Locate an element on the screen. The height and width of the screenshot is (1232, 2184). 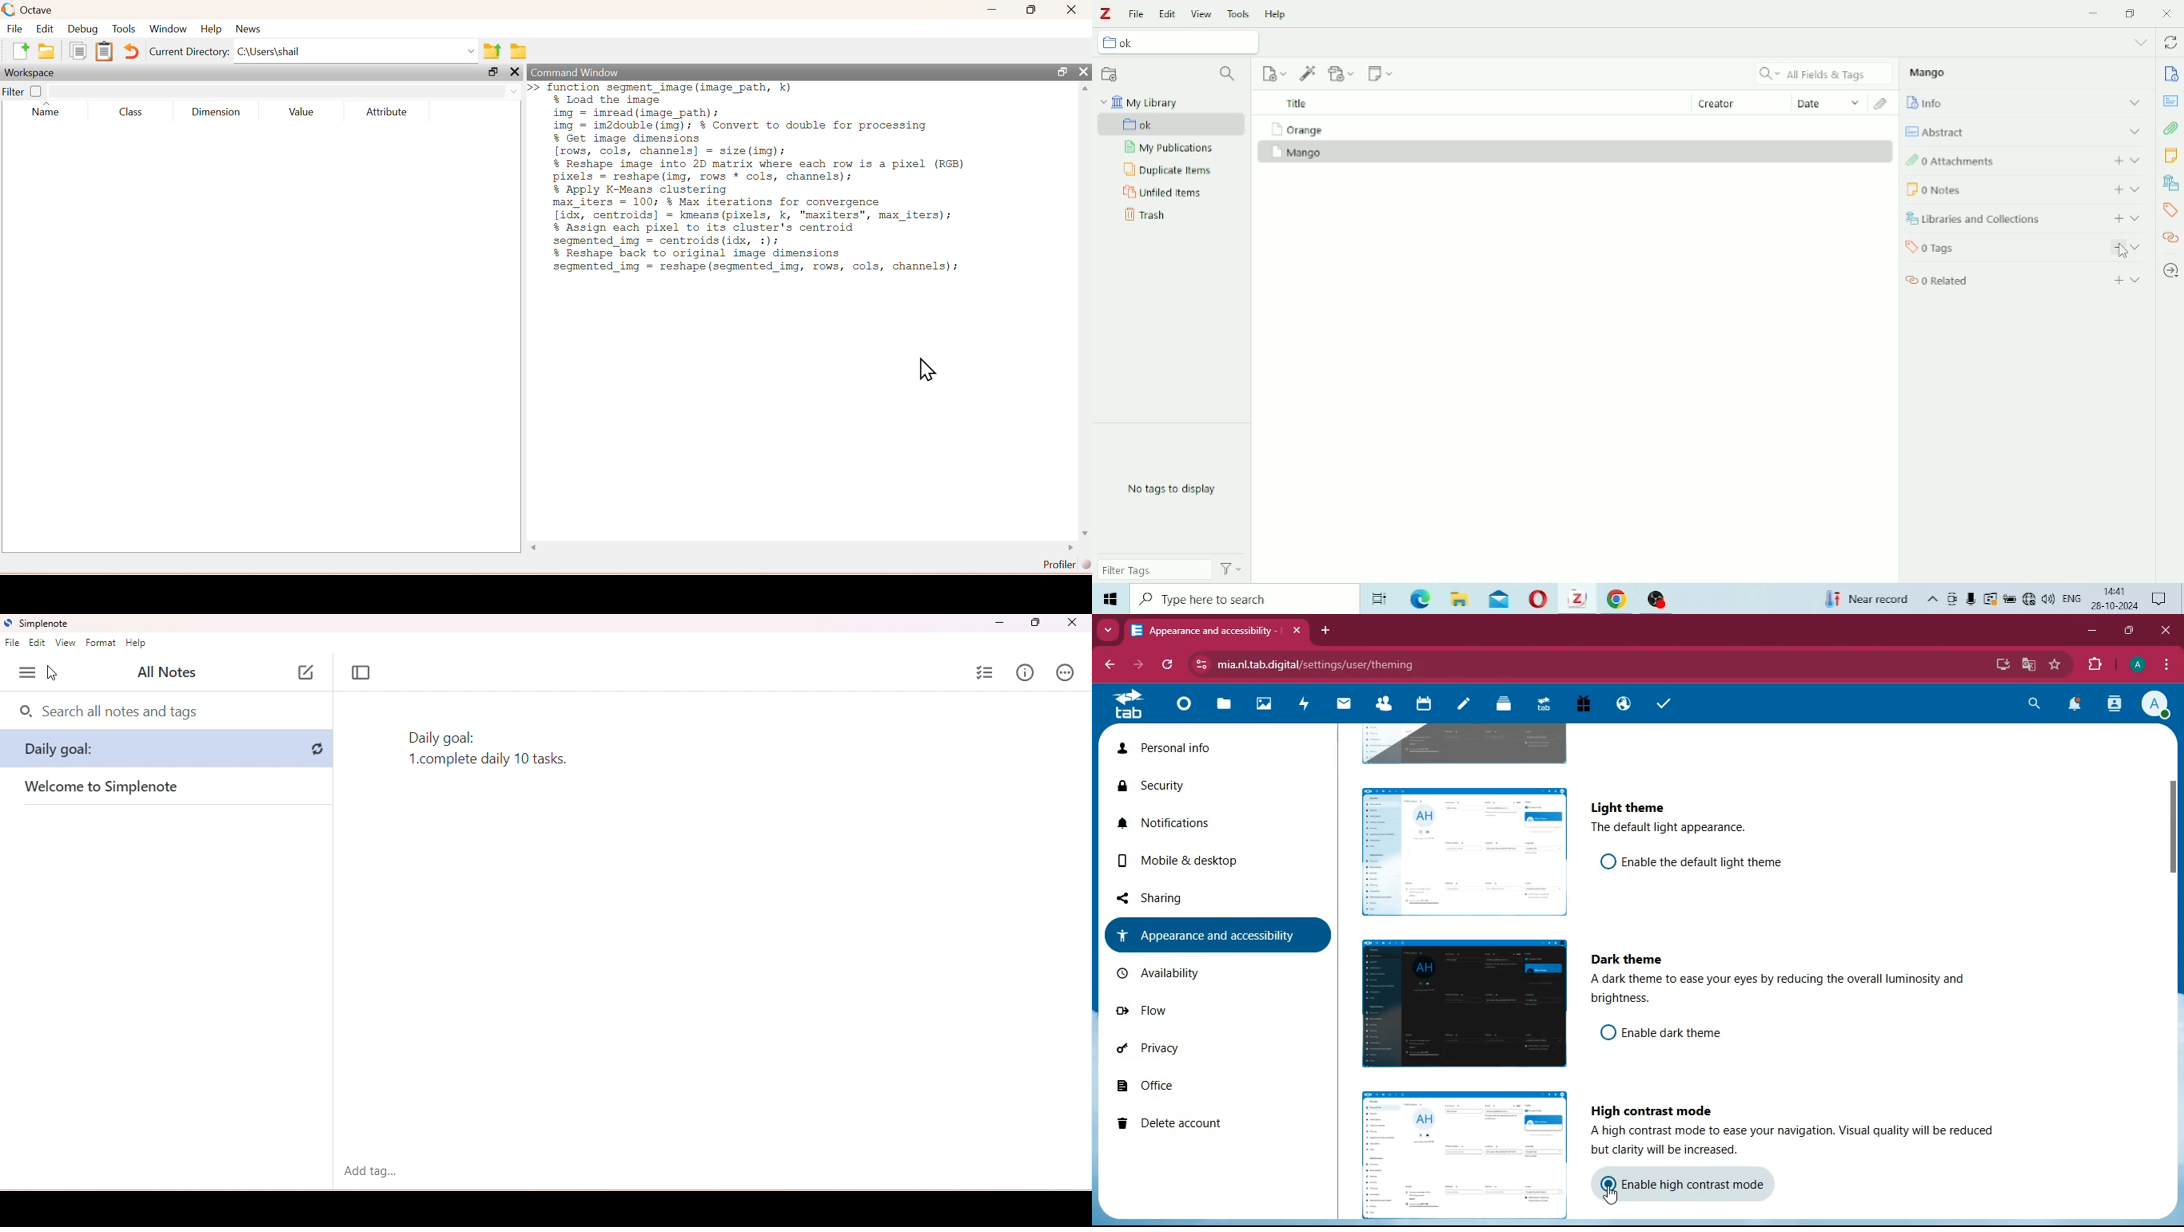
Minimize is located at coordinates (2095, 13).